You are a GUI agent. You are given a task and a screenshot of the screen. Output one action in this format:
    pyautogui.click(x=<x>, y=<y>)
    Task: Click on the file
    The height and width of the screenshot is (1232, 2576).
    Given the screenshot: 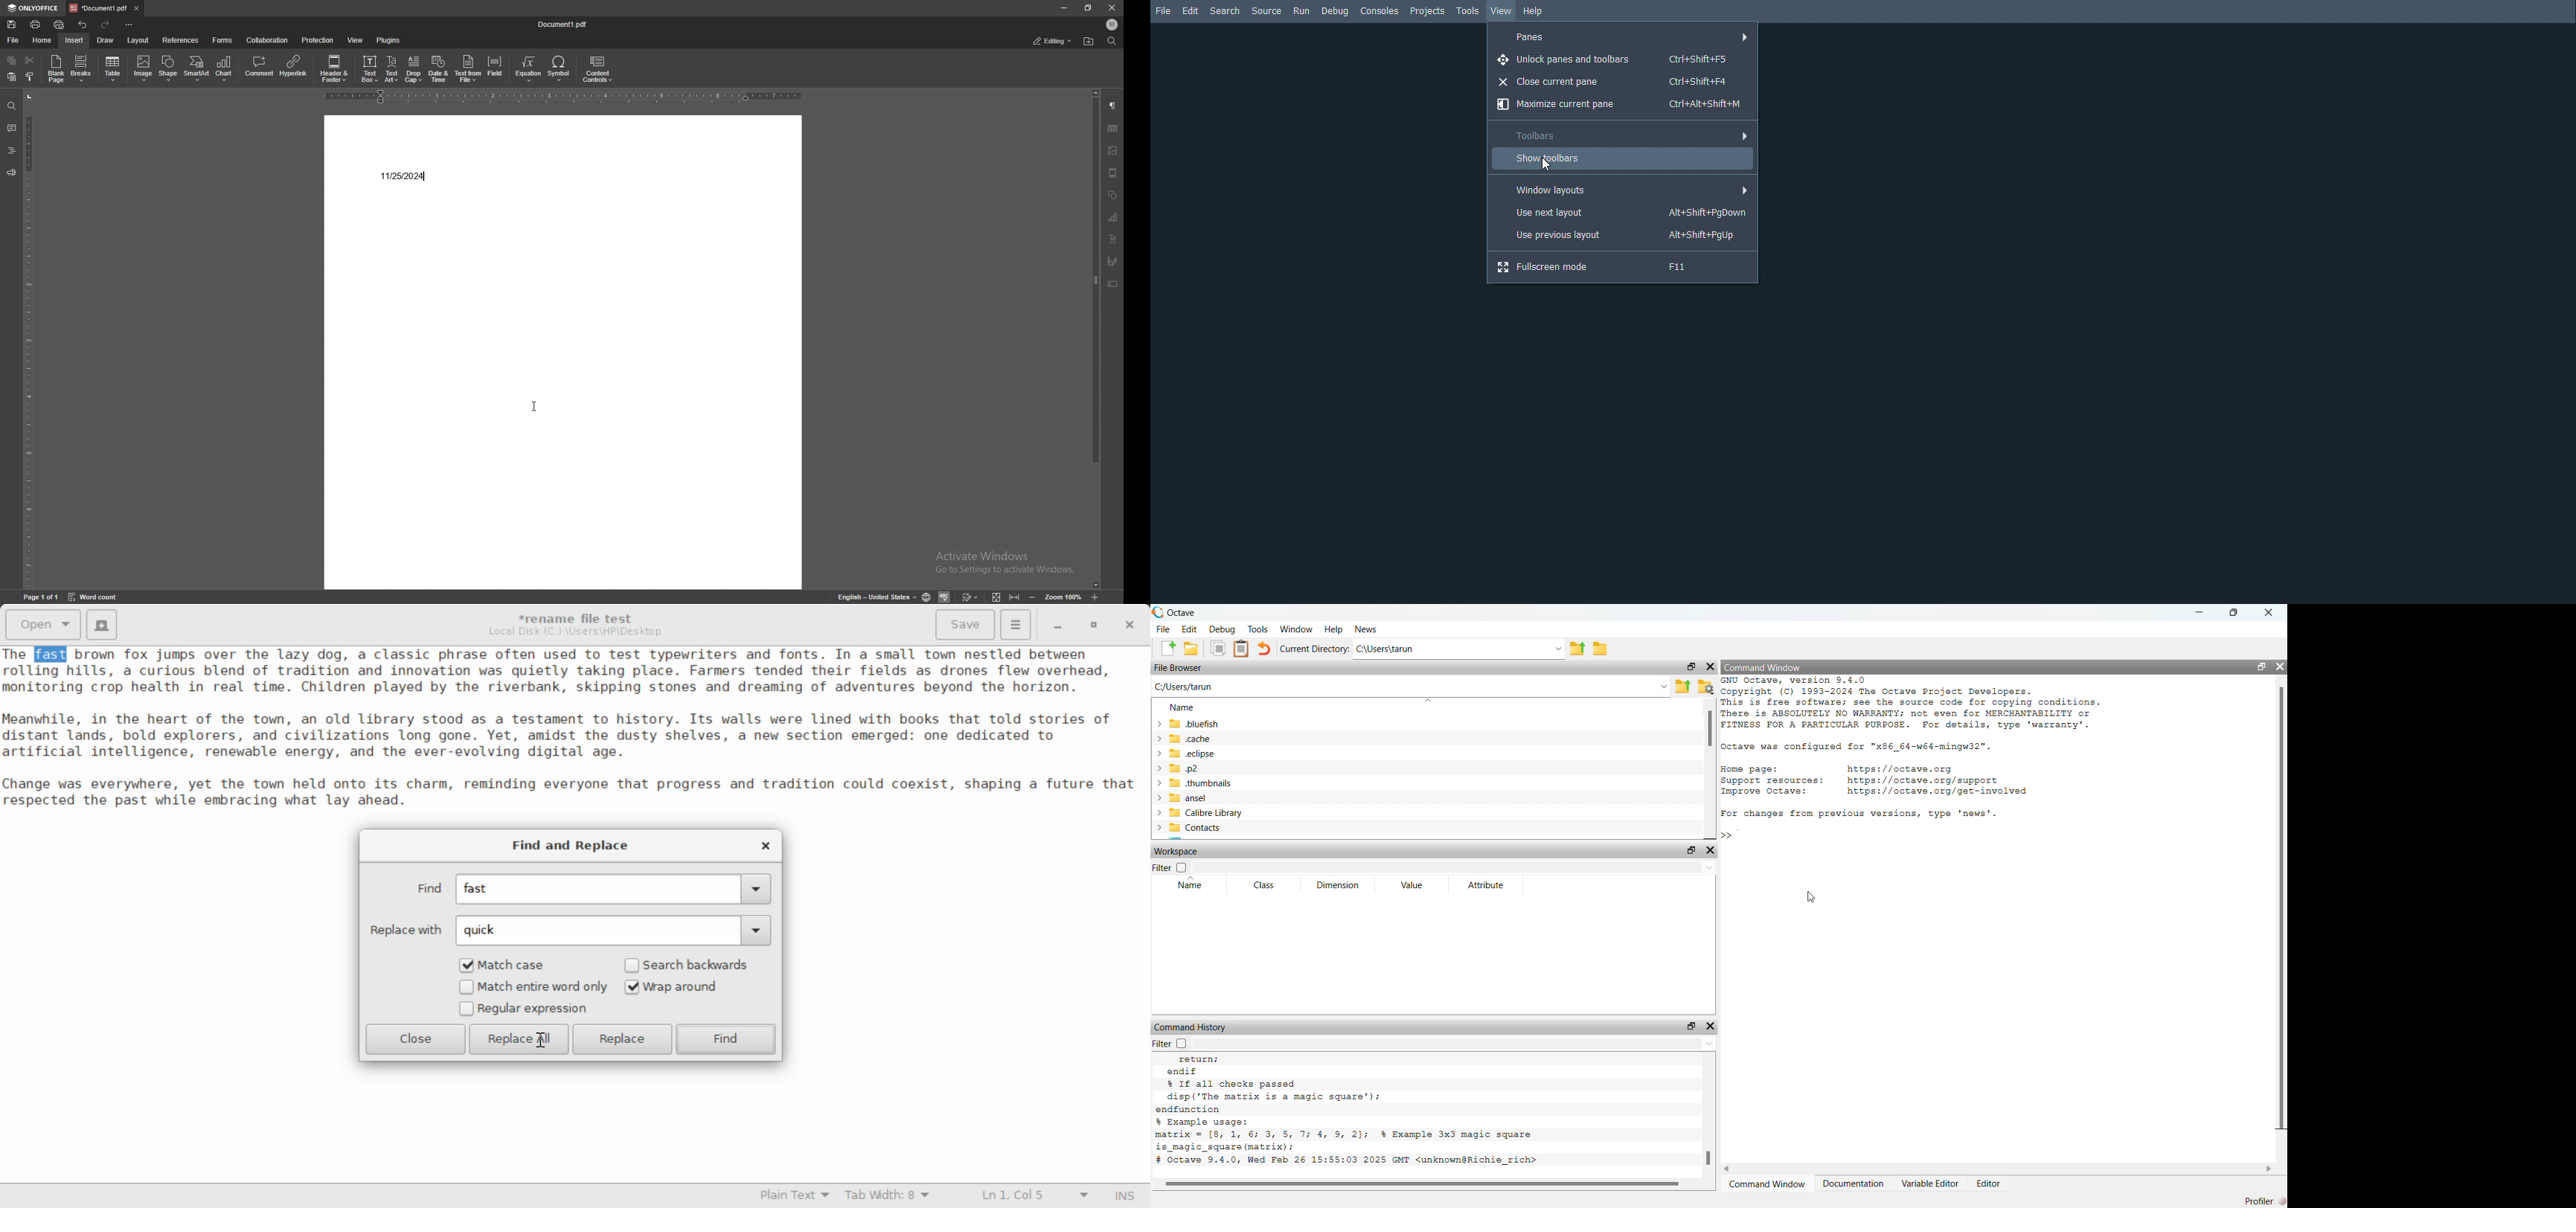 What is the action you would take?
    pyautogui.click(x=12, y=40)
    